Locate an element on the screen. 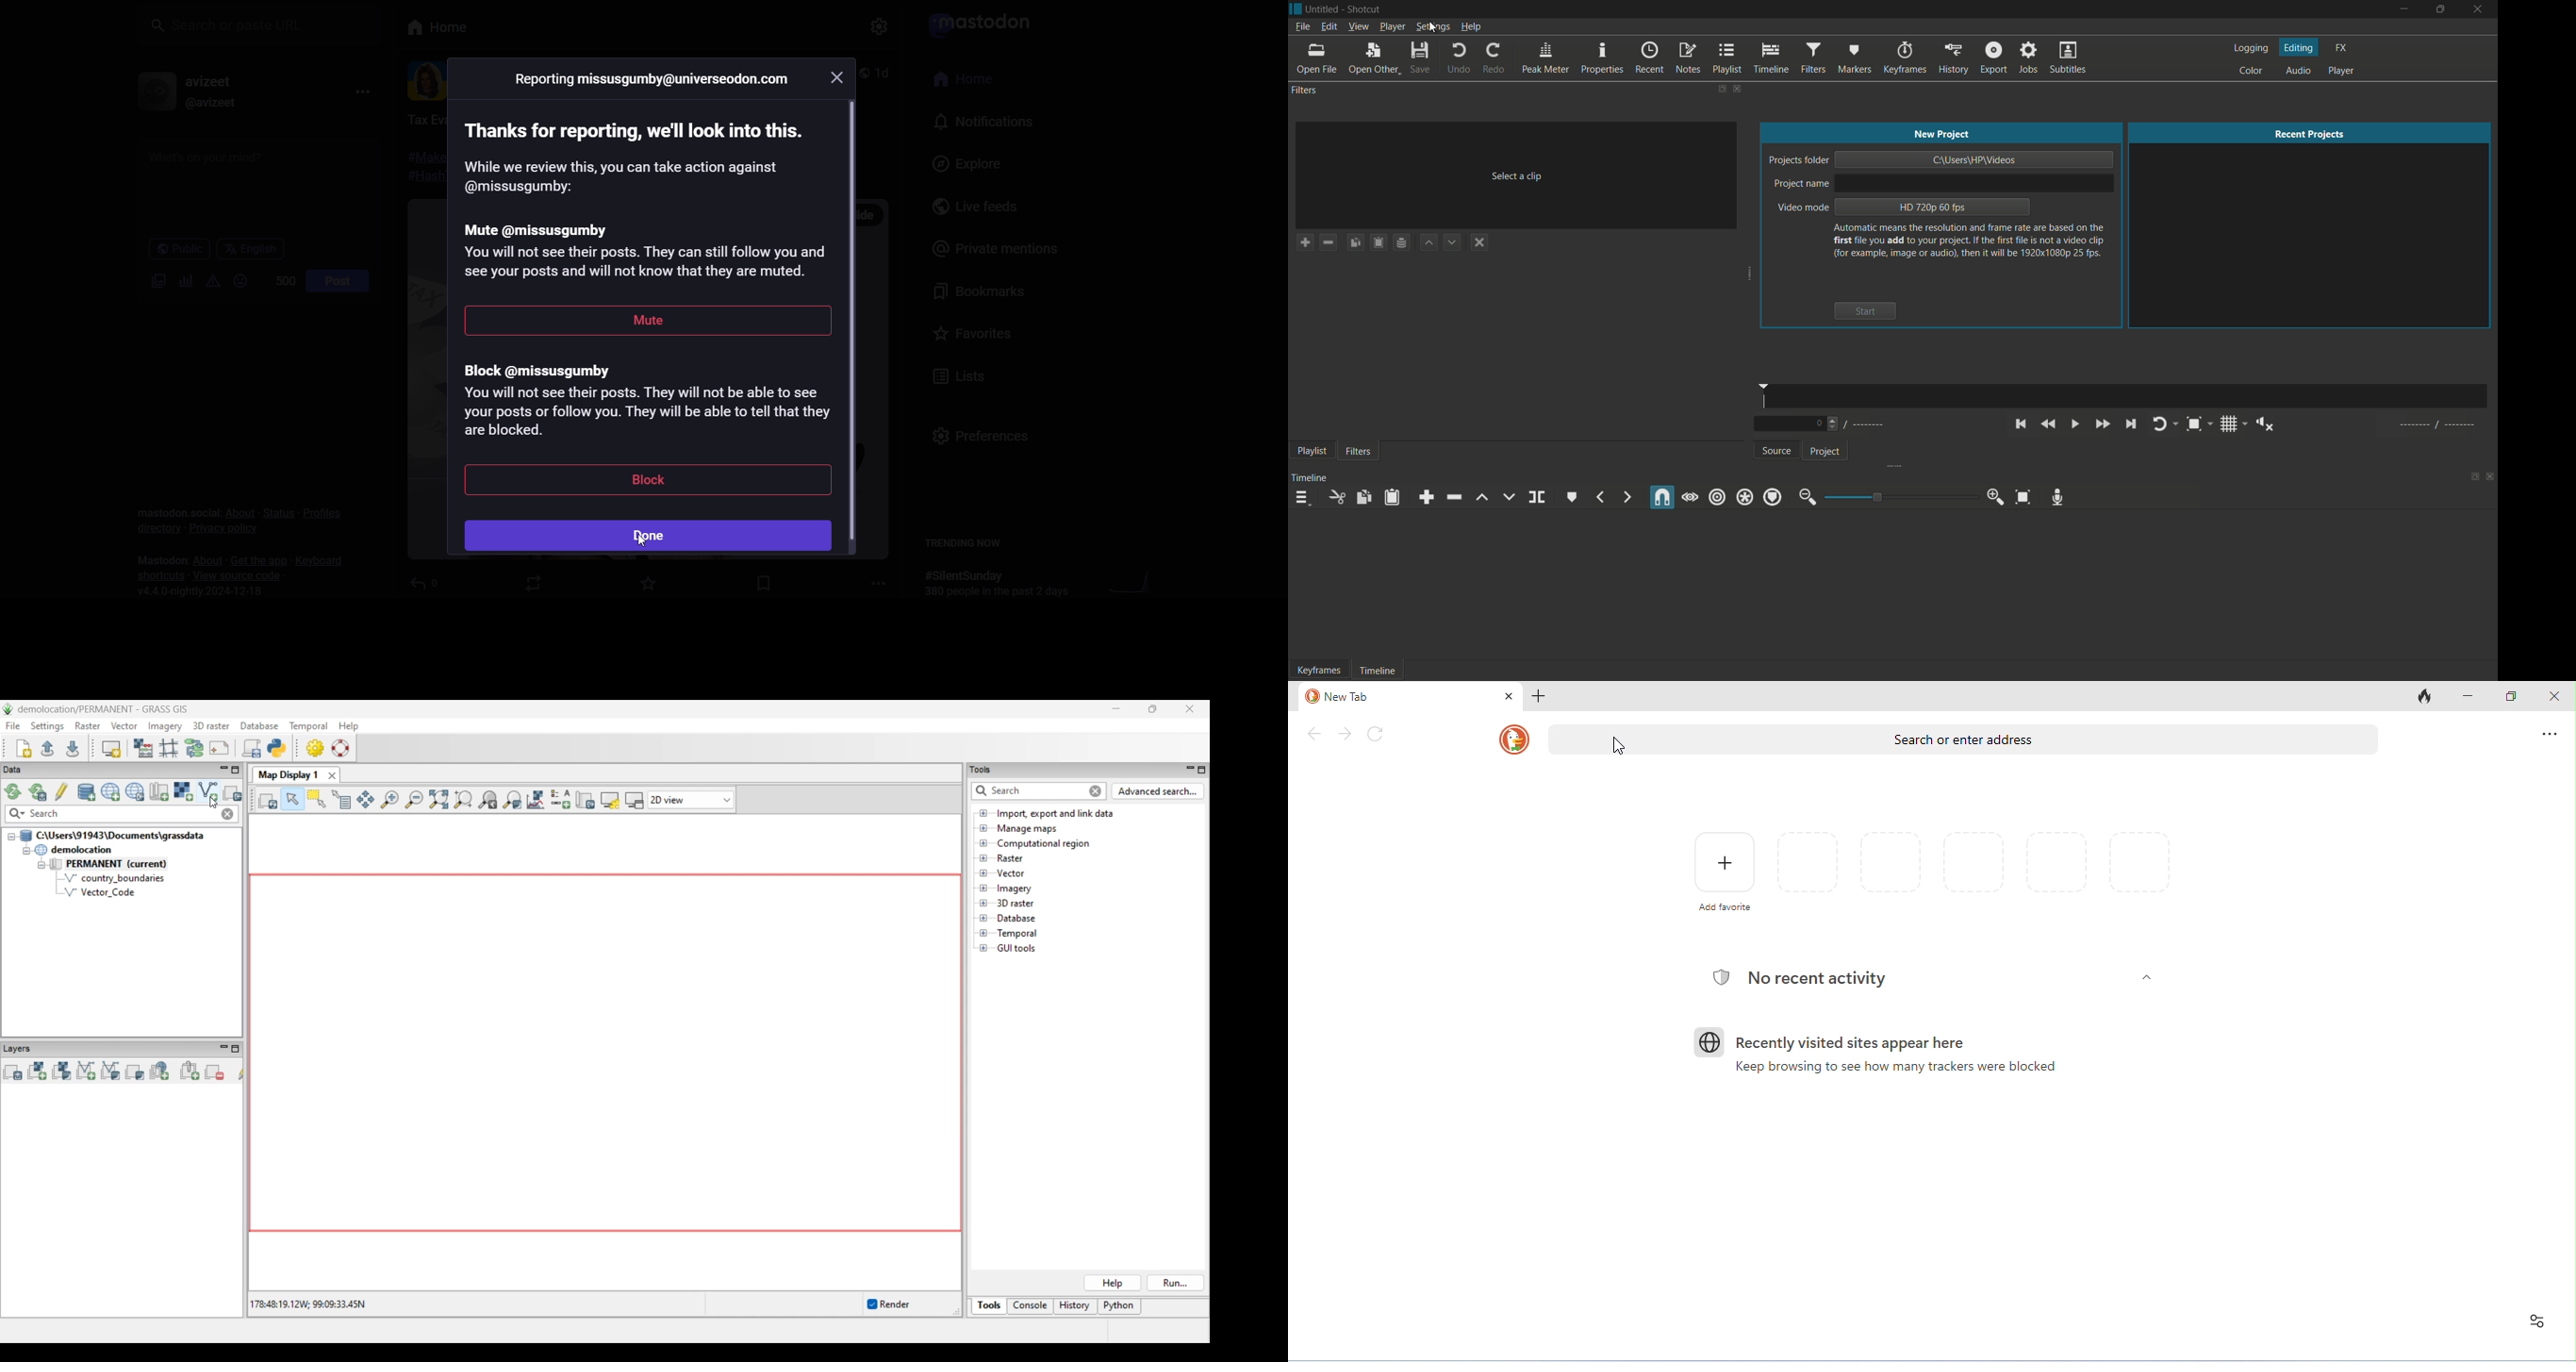  ripple all tracks is located at coordinates (1744, 498).